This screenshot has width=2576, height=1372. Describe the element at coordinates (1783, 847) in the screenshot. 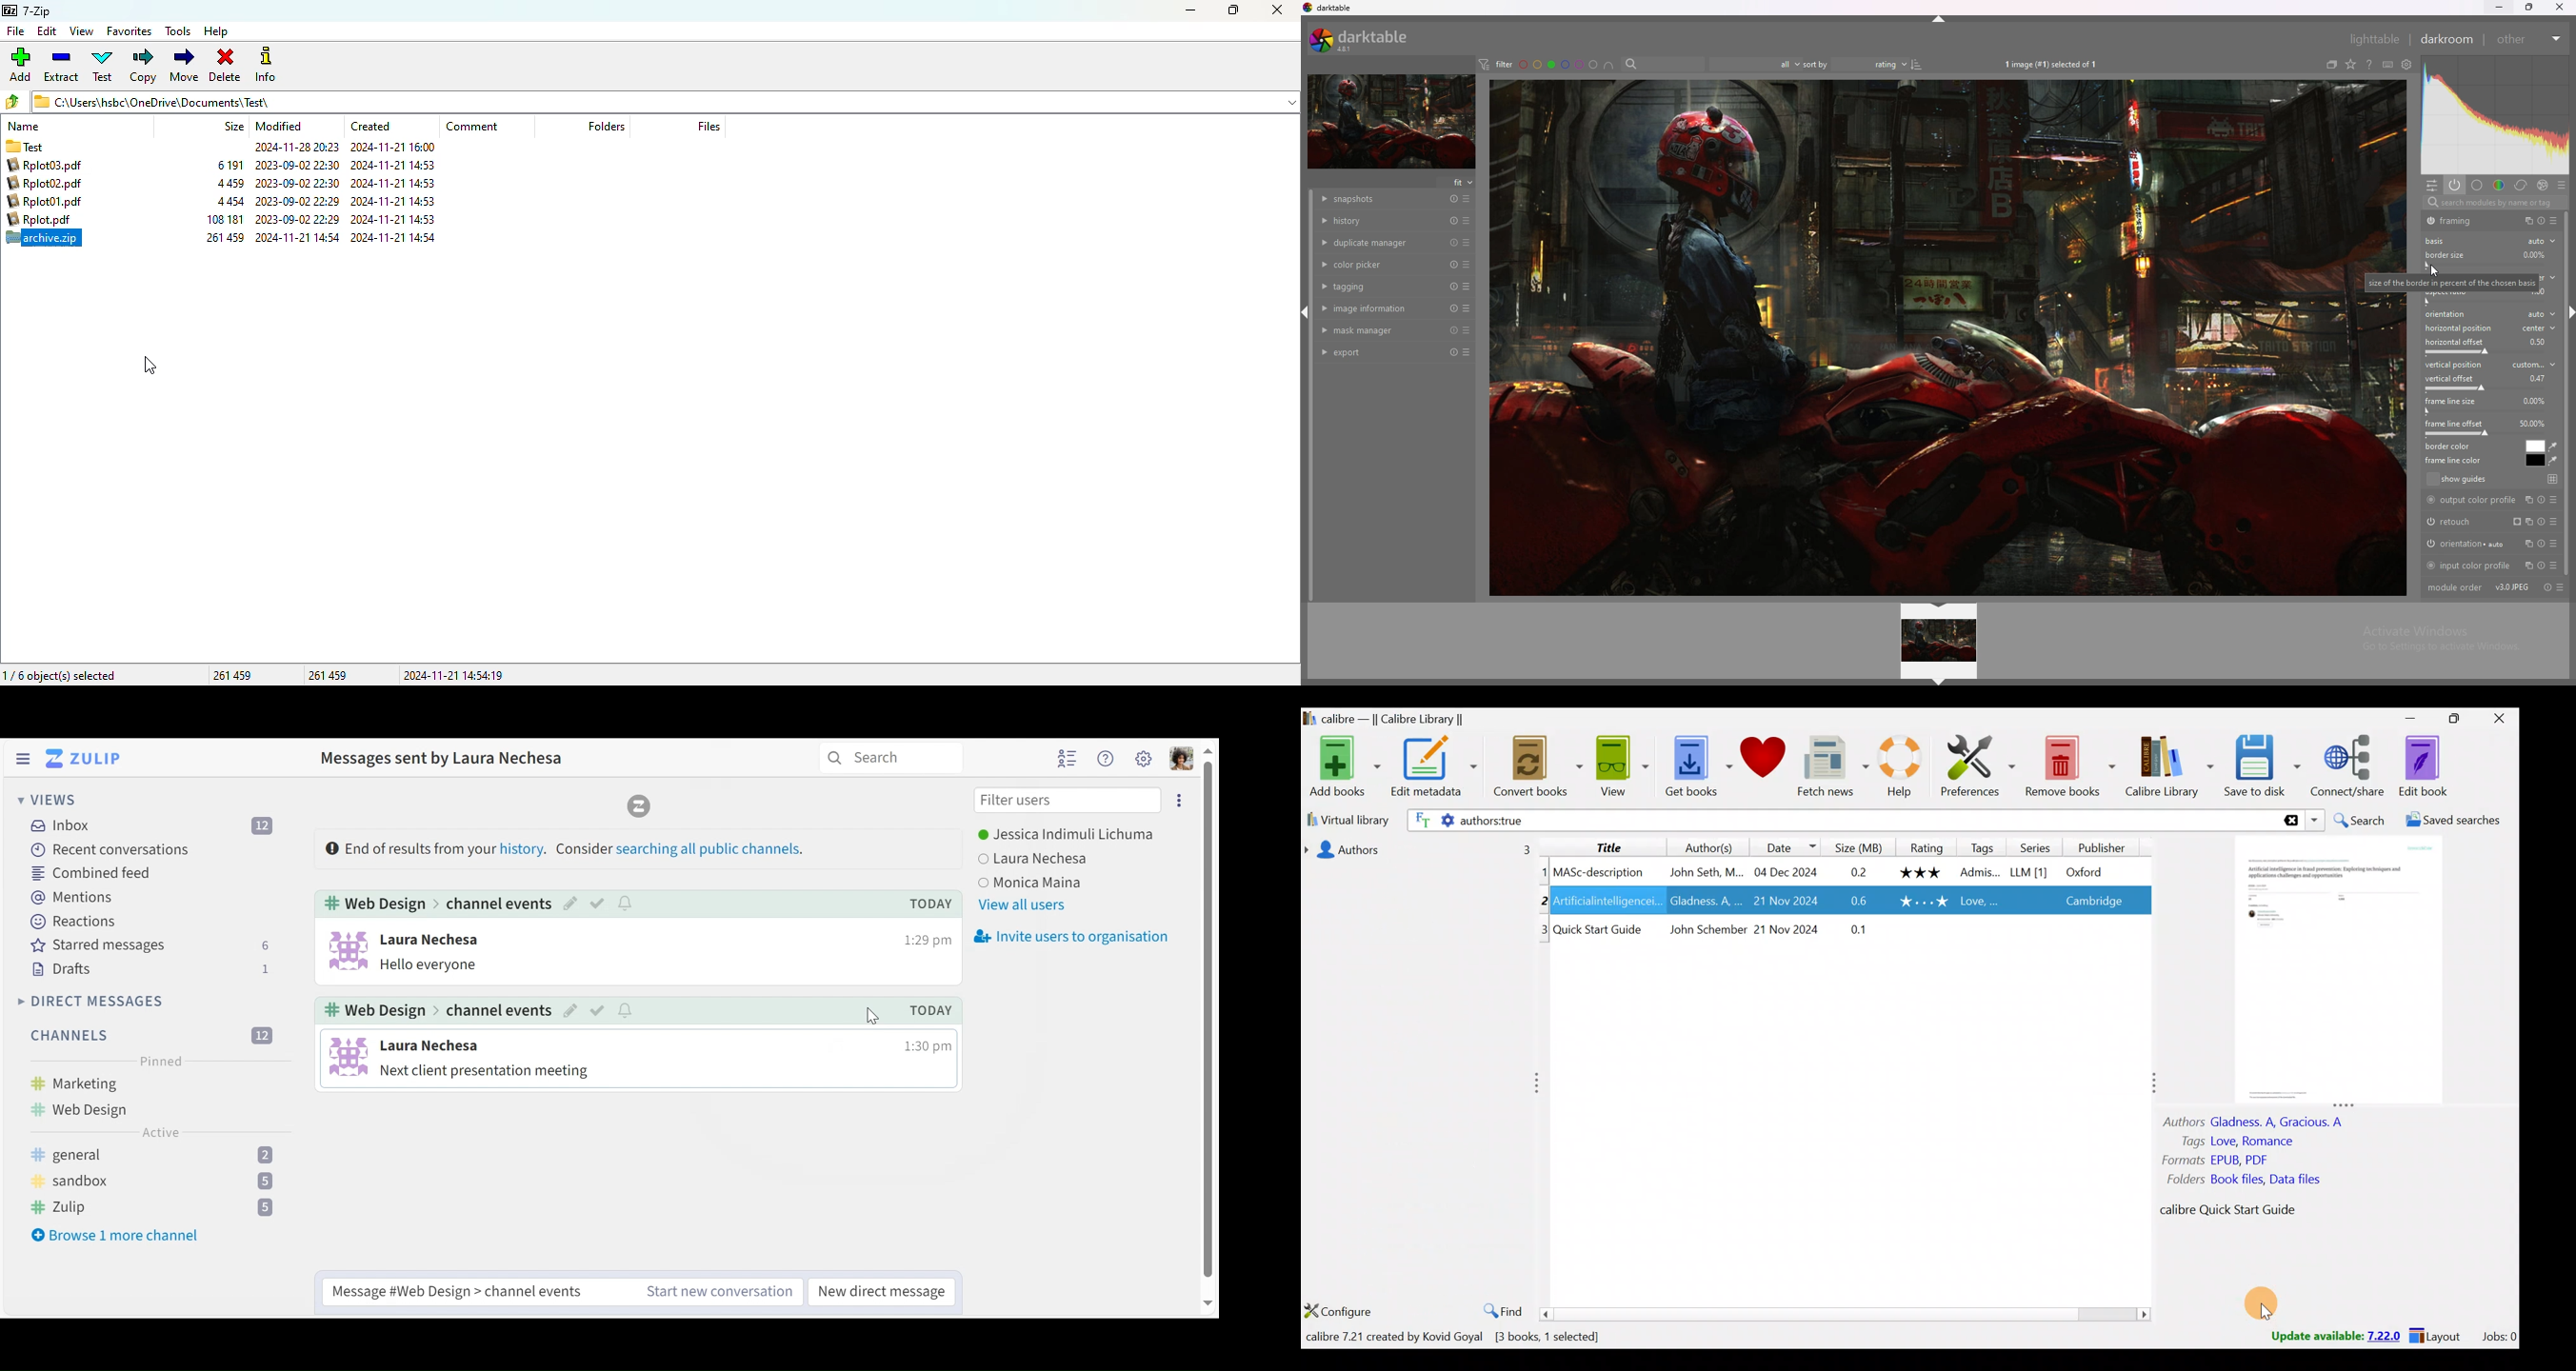

I see `Date` at that location.